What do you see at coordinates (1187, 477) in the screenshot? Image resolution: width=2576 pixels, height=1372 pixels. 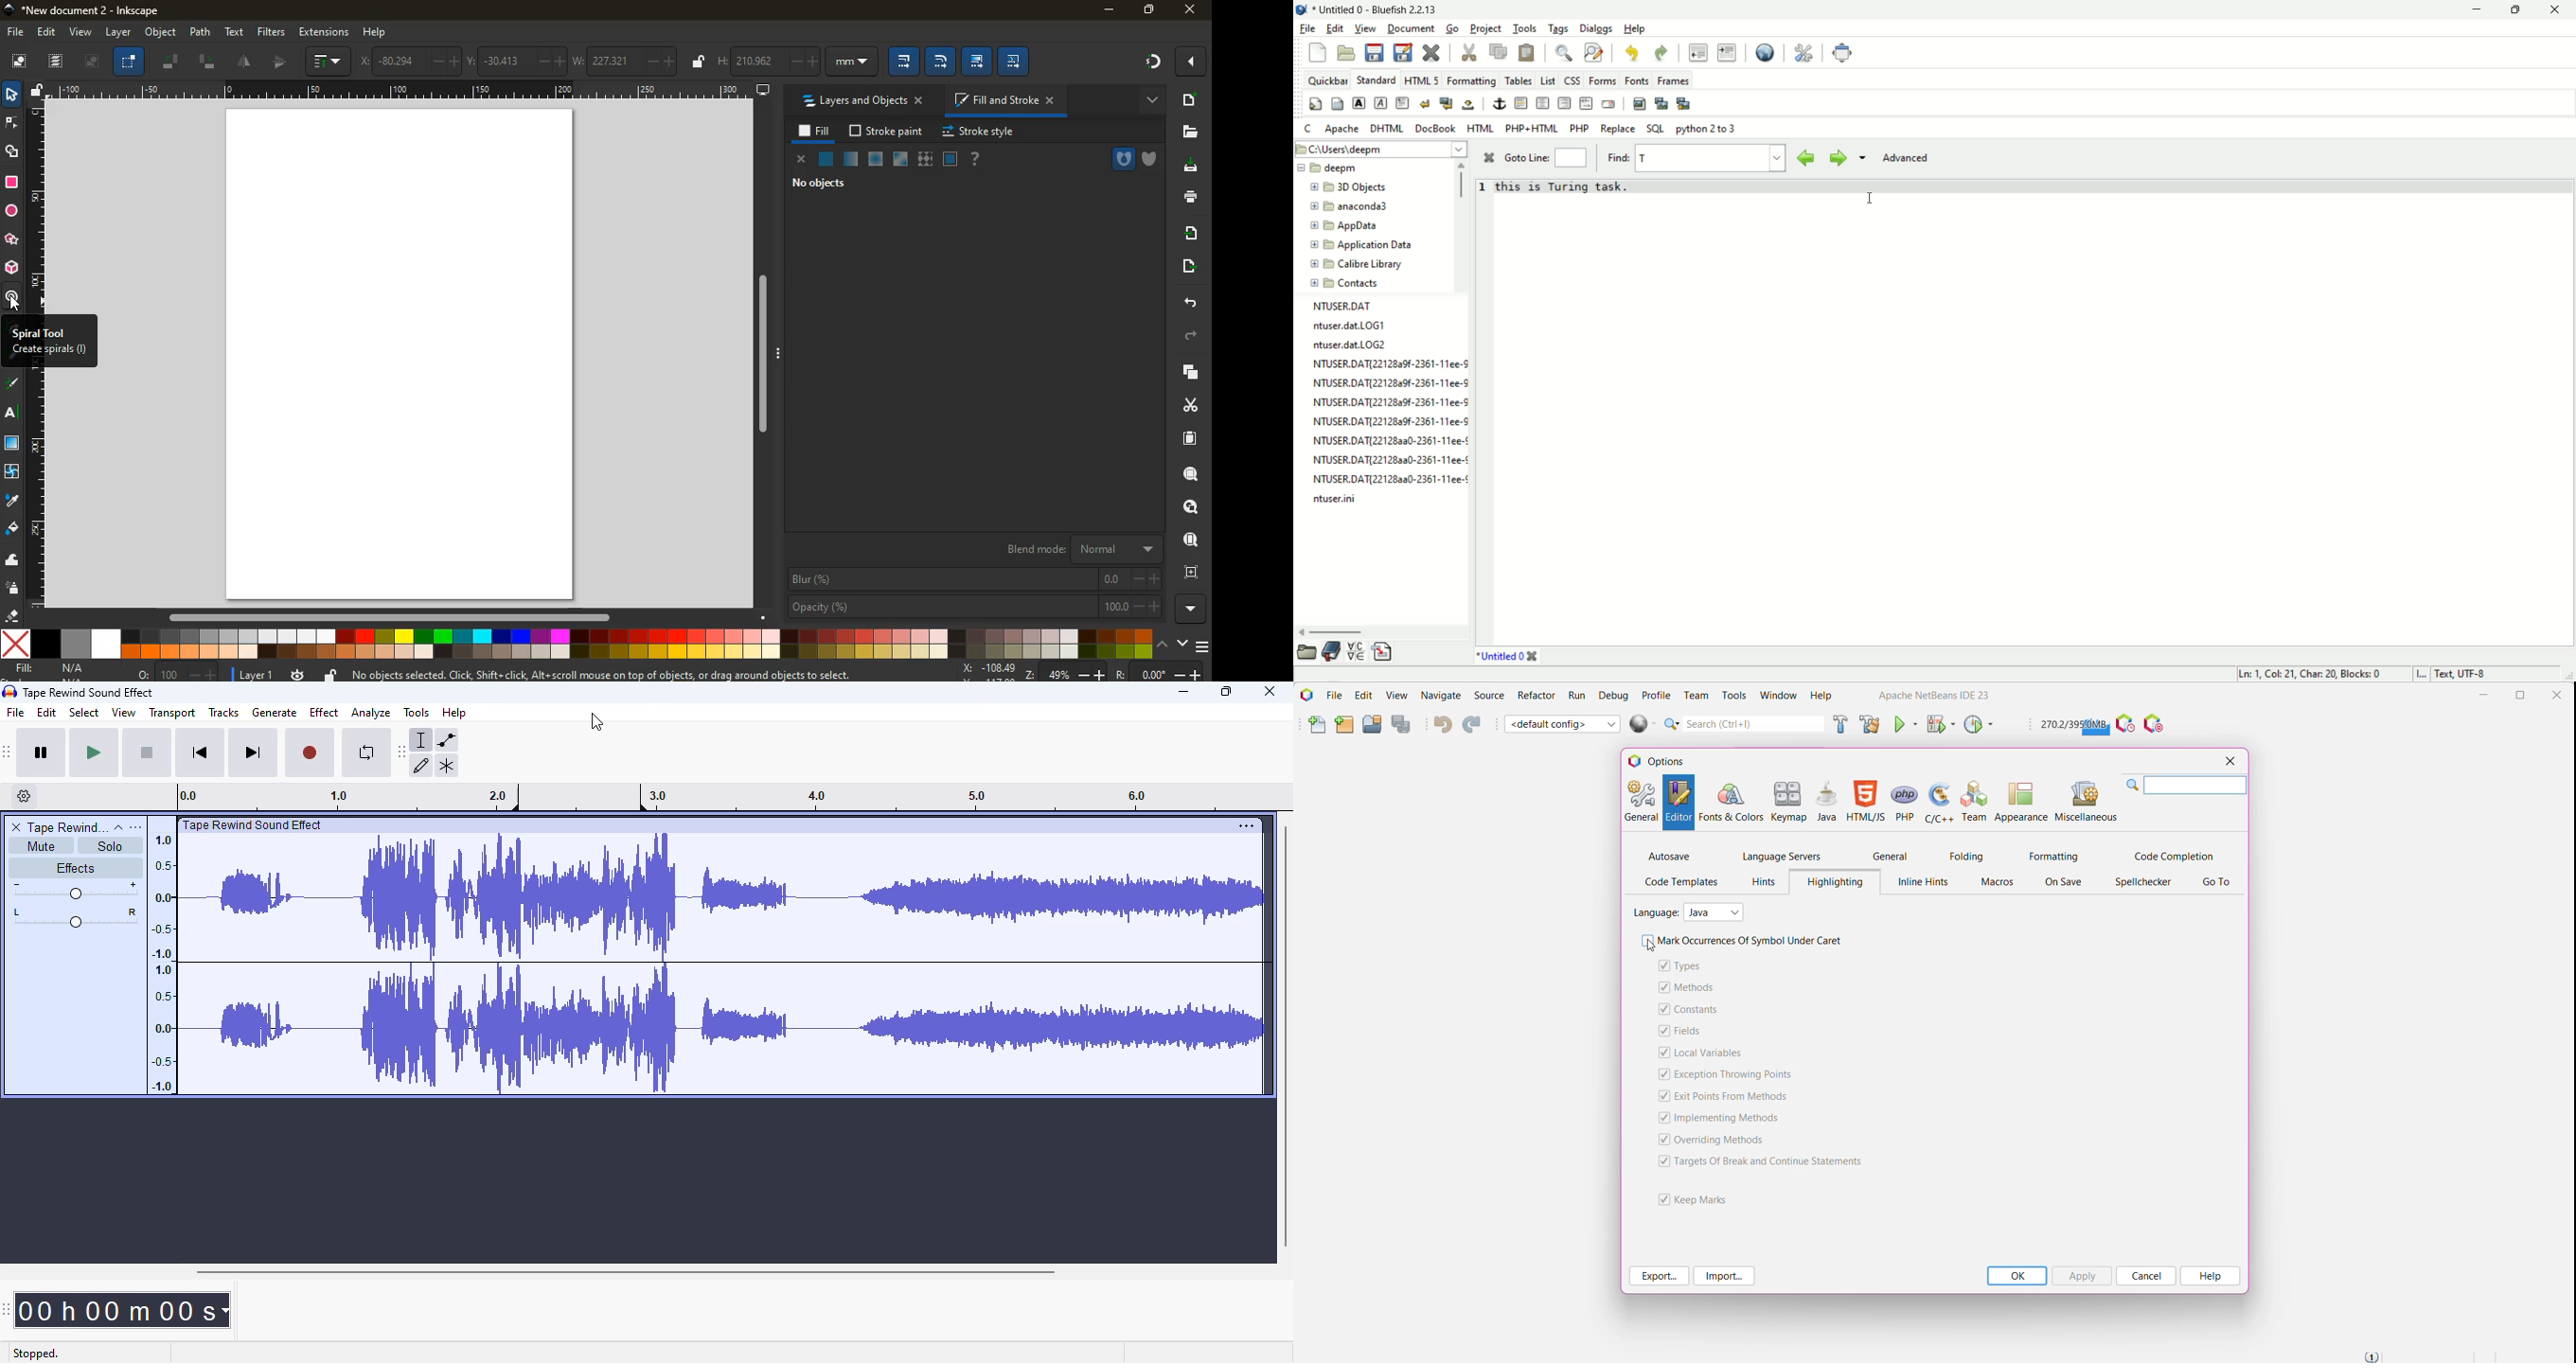 I see `search` at bounding box center [1187, 477].